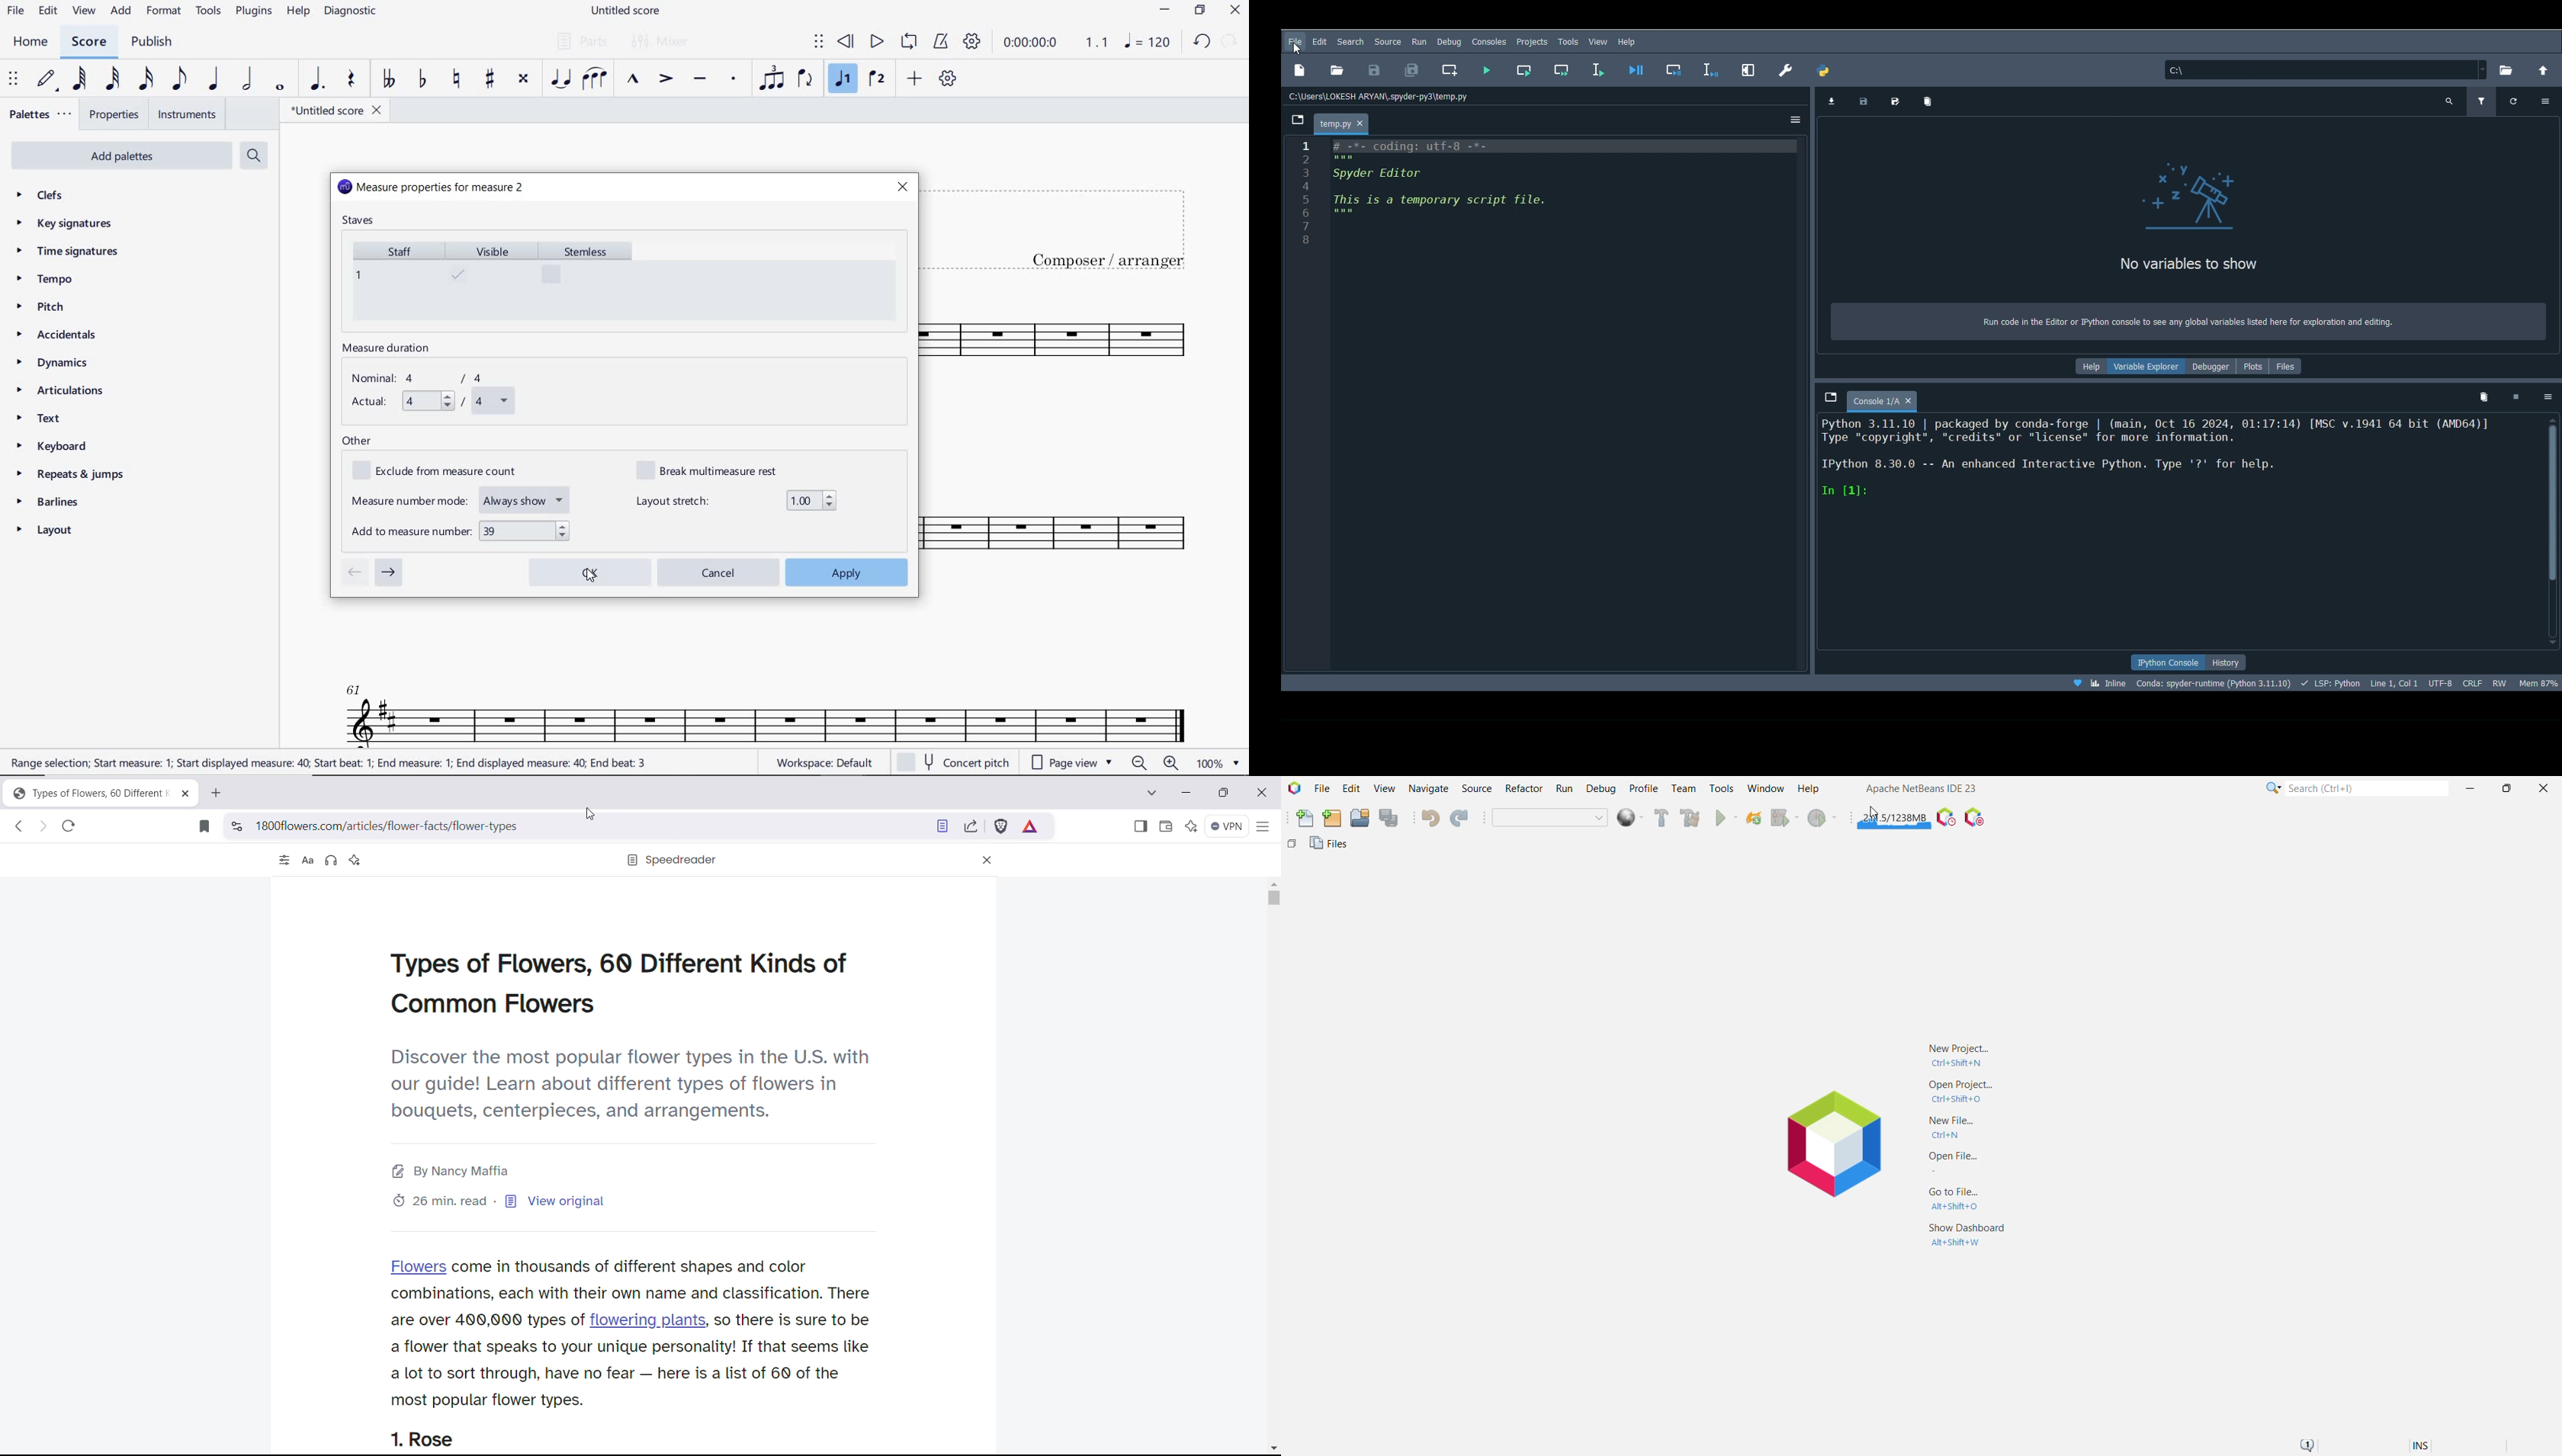 This screenshot has height=1456, width=2576. Describe the element at coordinates (1919, 791) in the screenshot. I see `Application name and Version` at that location.